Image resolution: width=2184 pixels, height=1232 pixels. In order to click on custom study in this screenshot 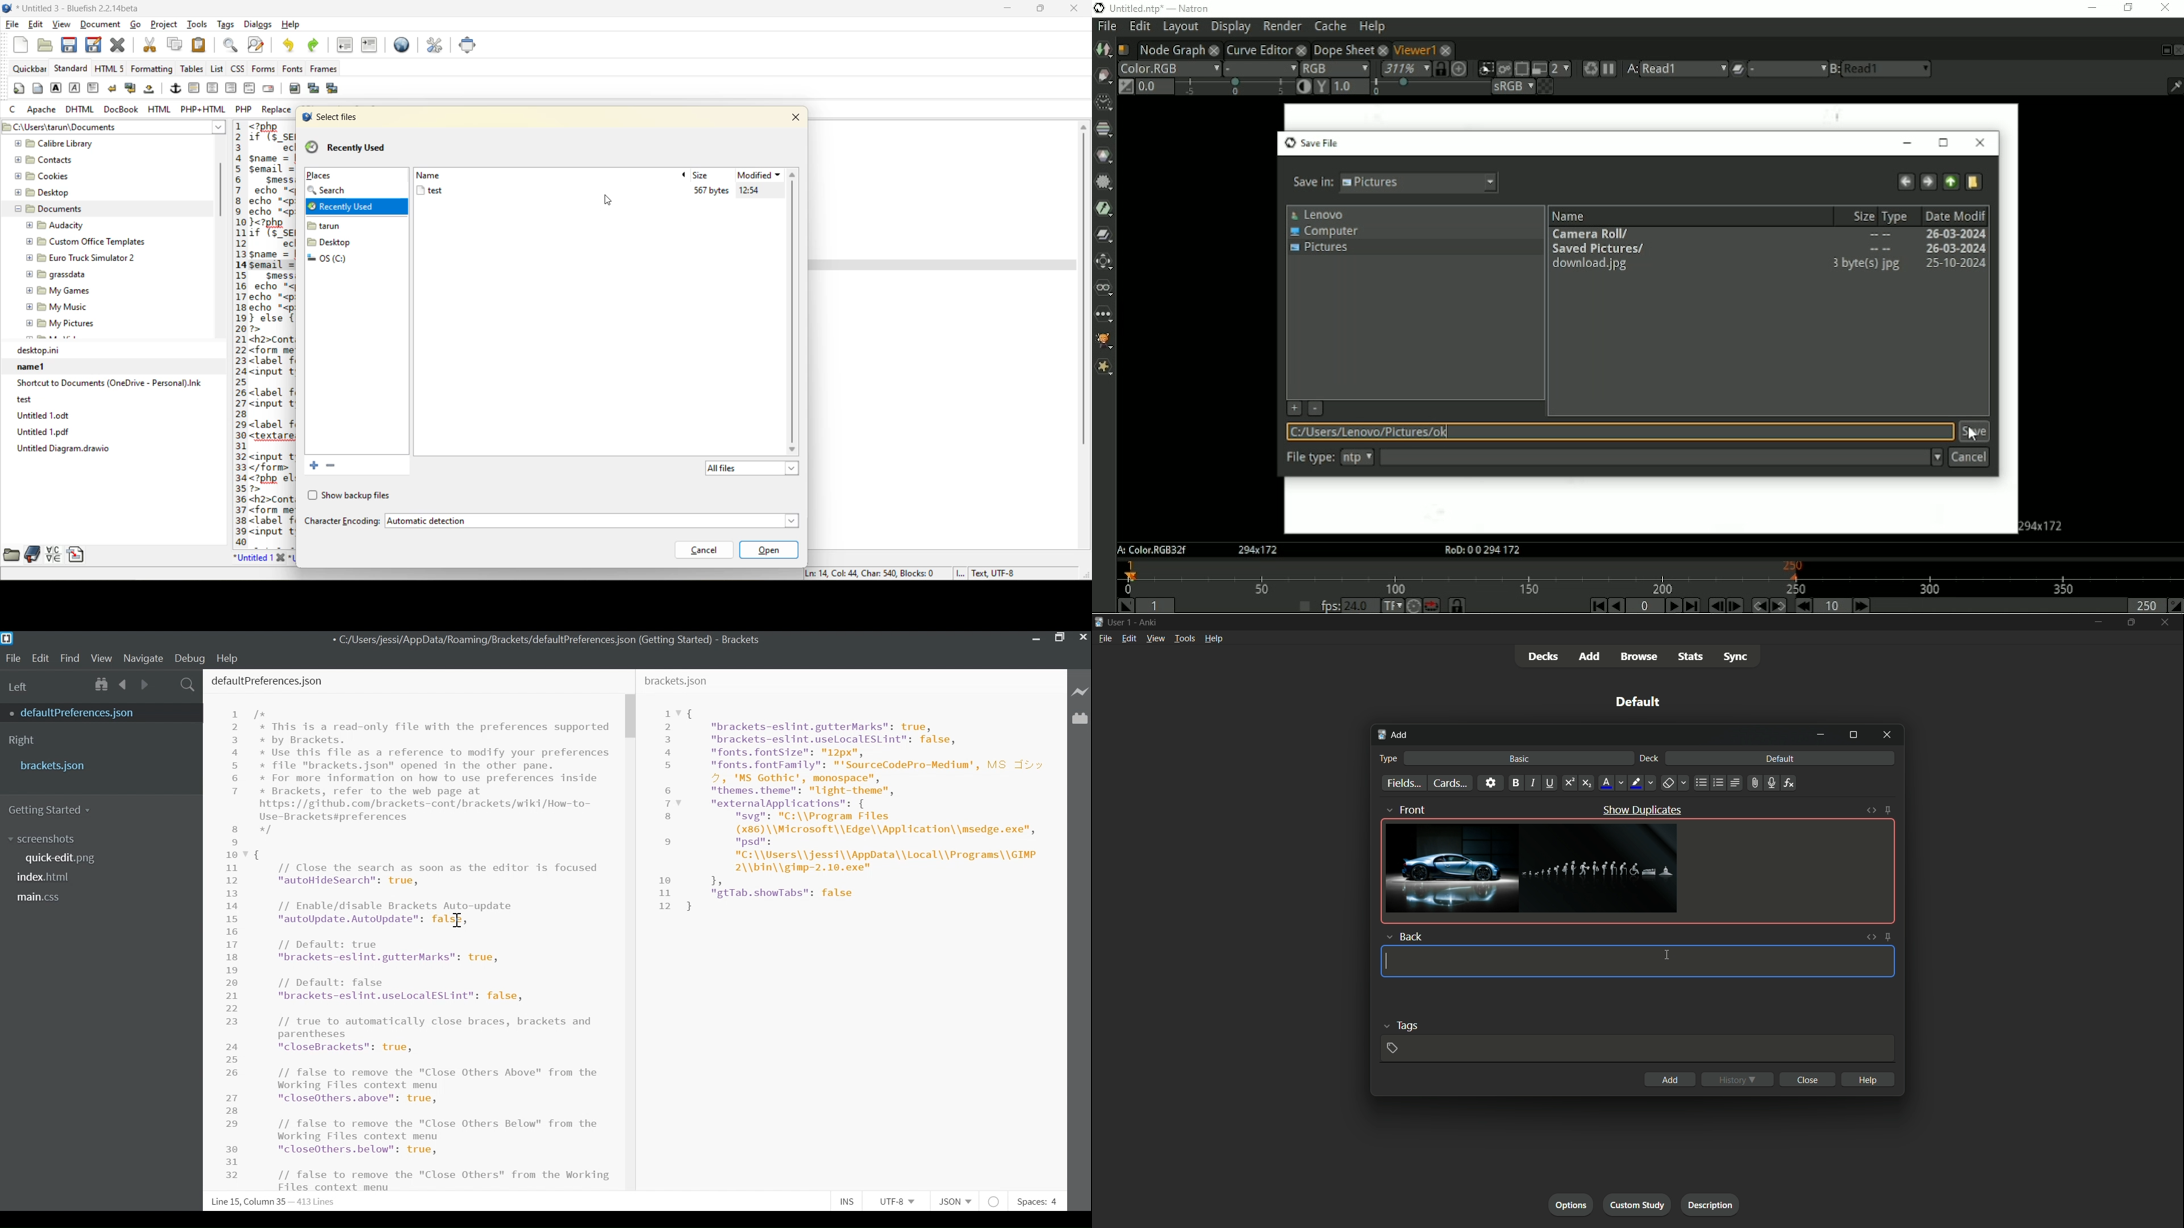, I will do `click(1639, 1204)`.